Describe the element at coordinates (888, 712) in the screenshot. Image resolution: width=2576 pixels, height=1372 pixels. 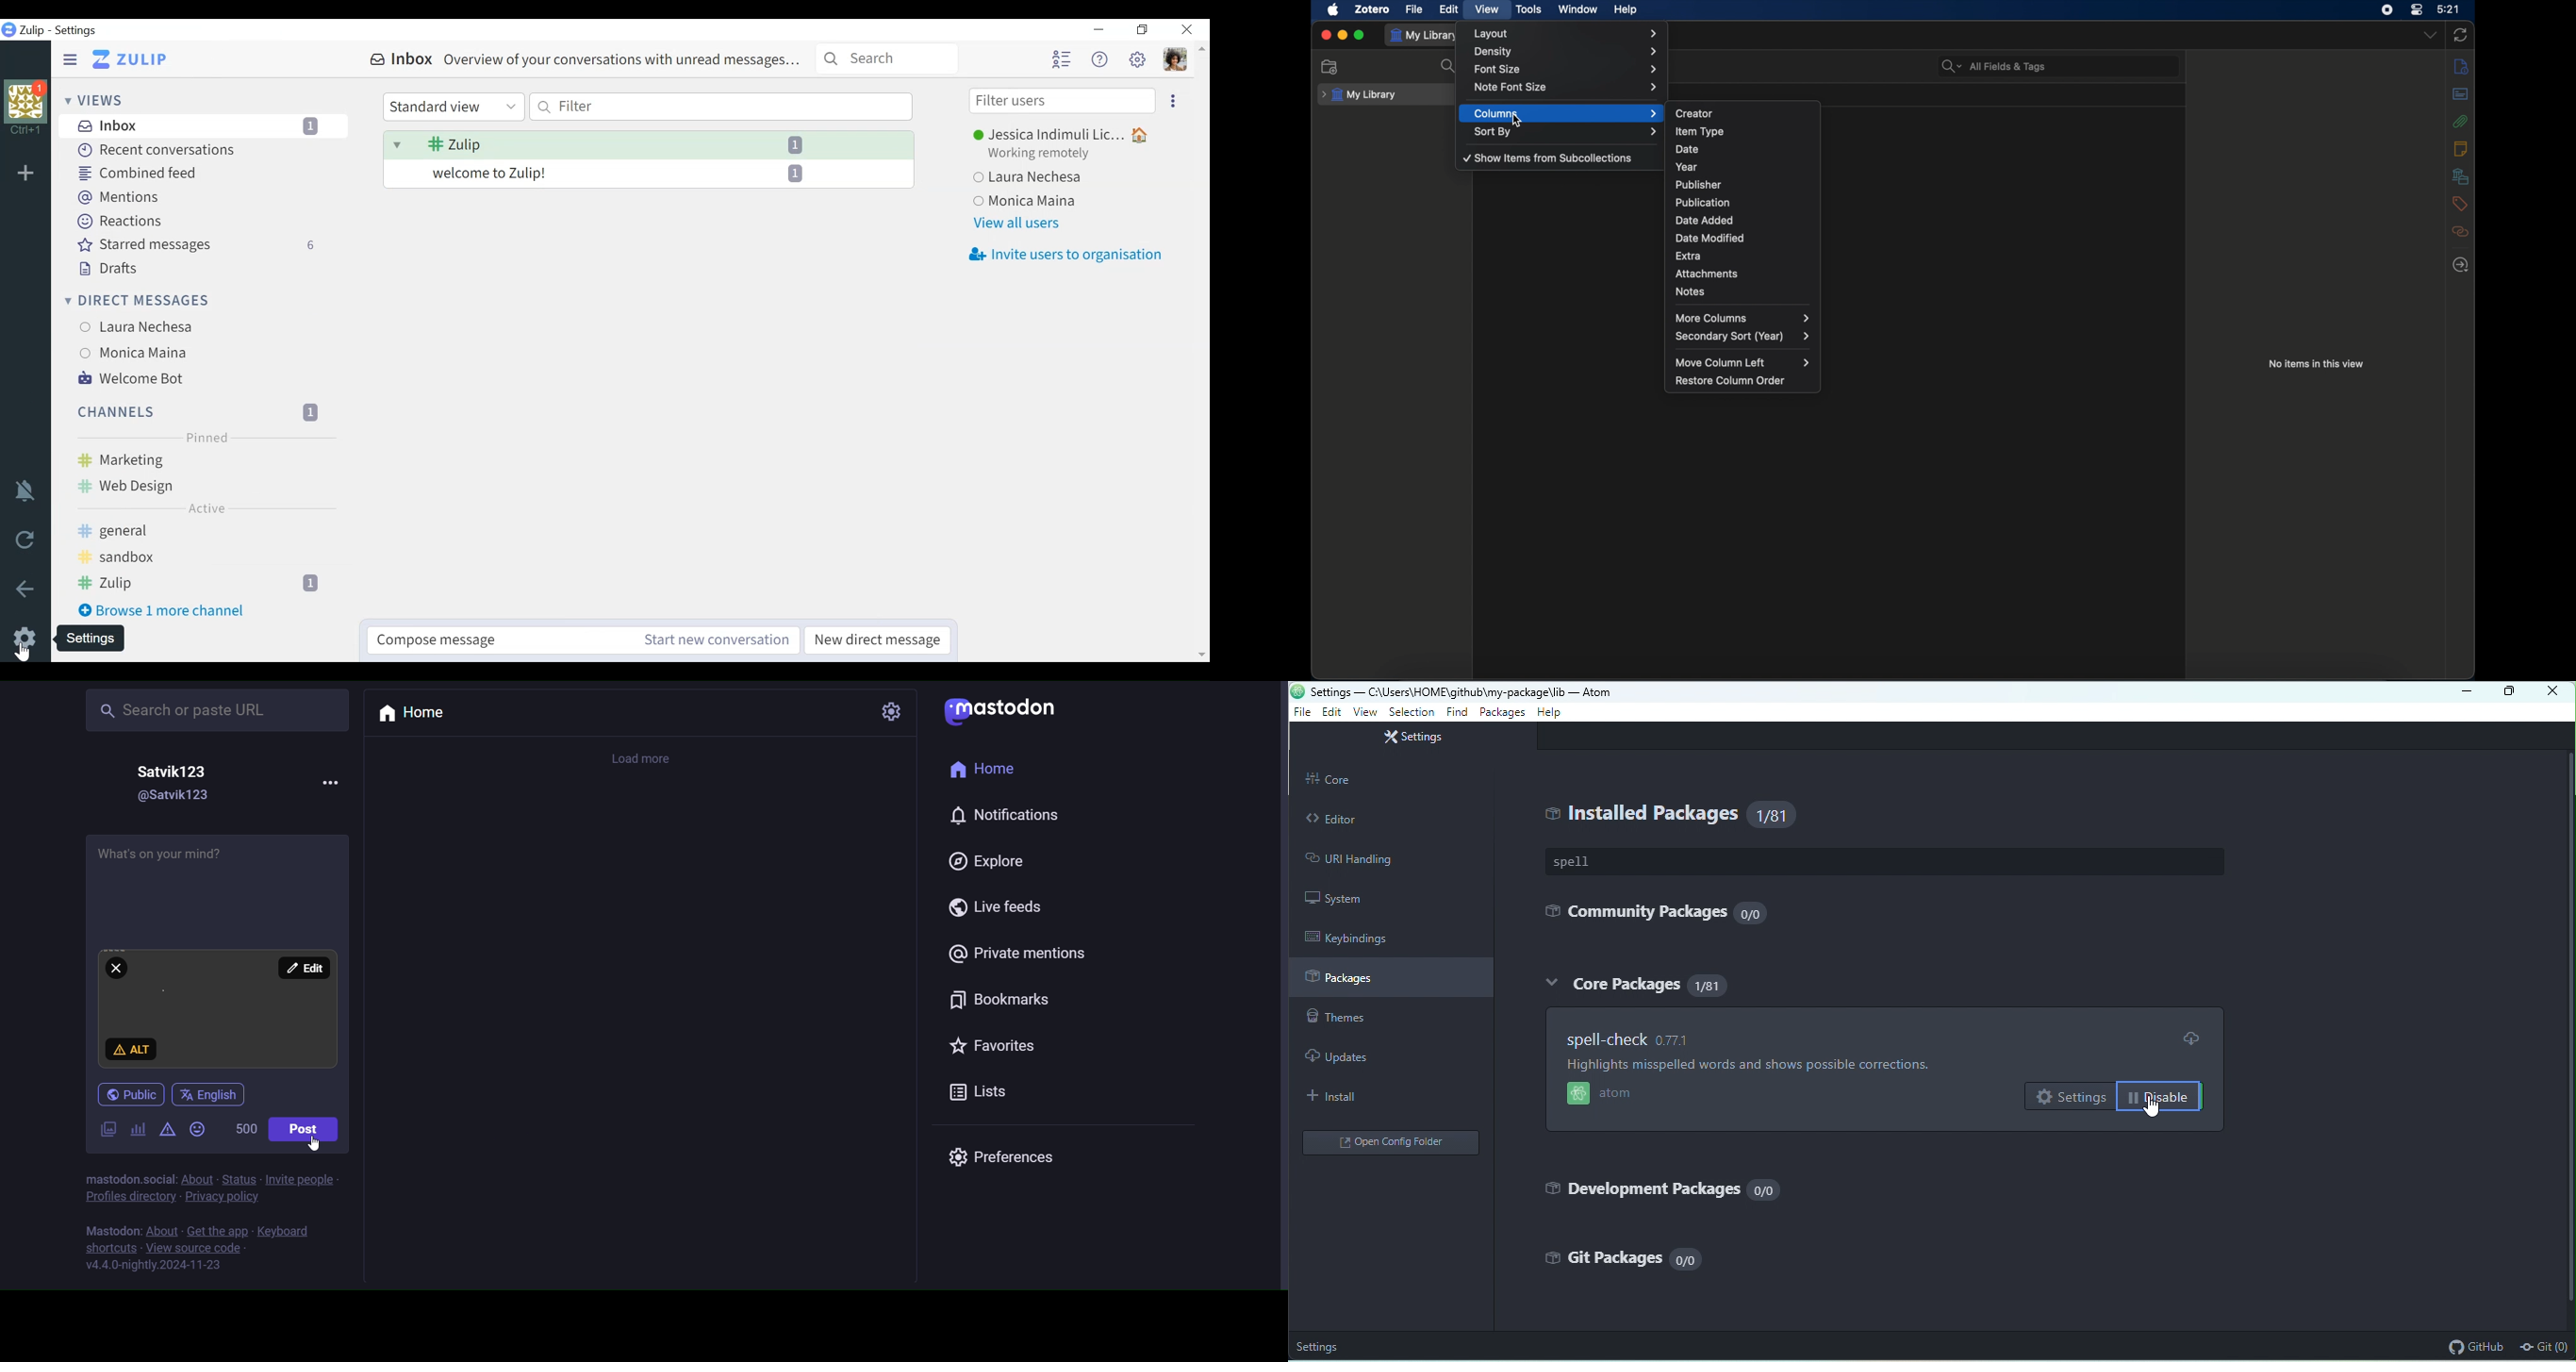
I see `setting` at that location.